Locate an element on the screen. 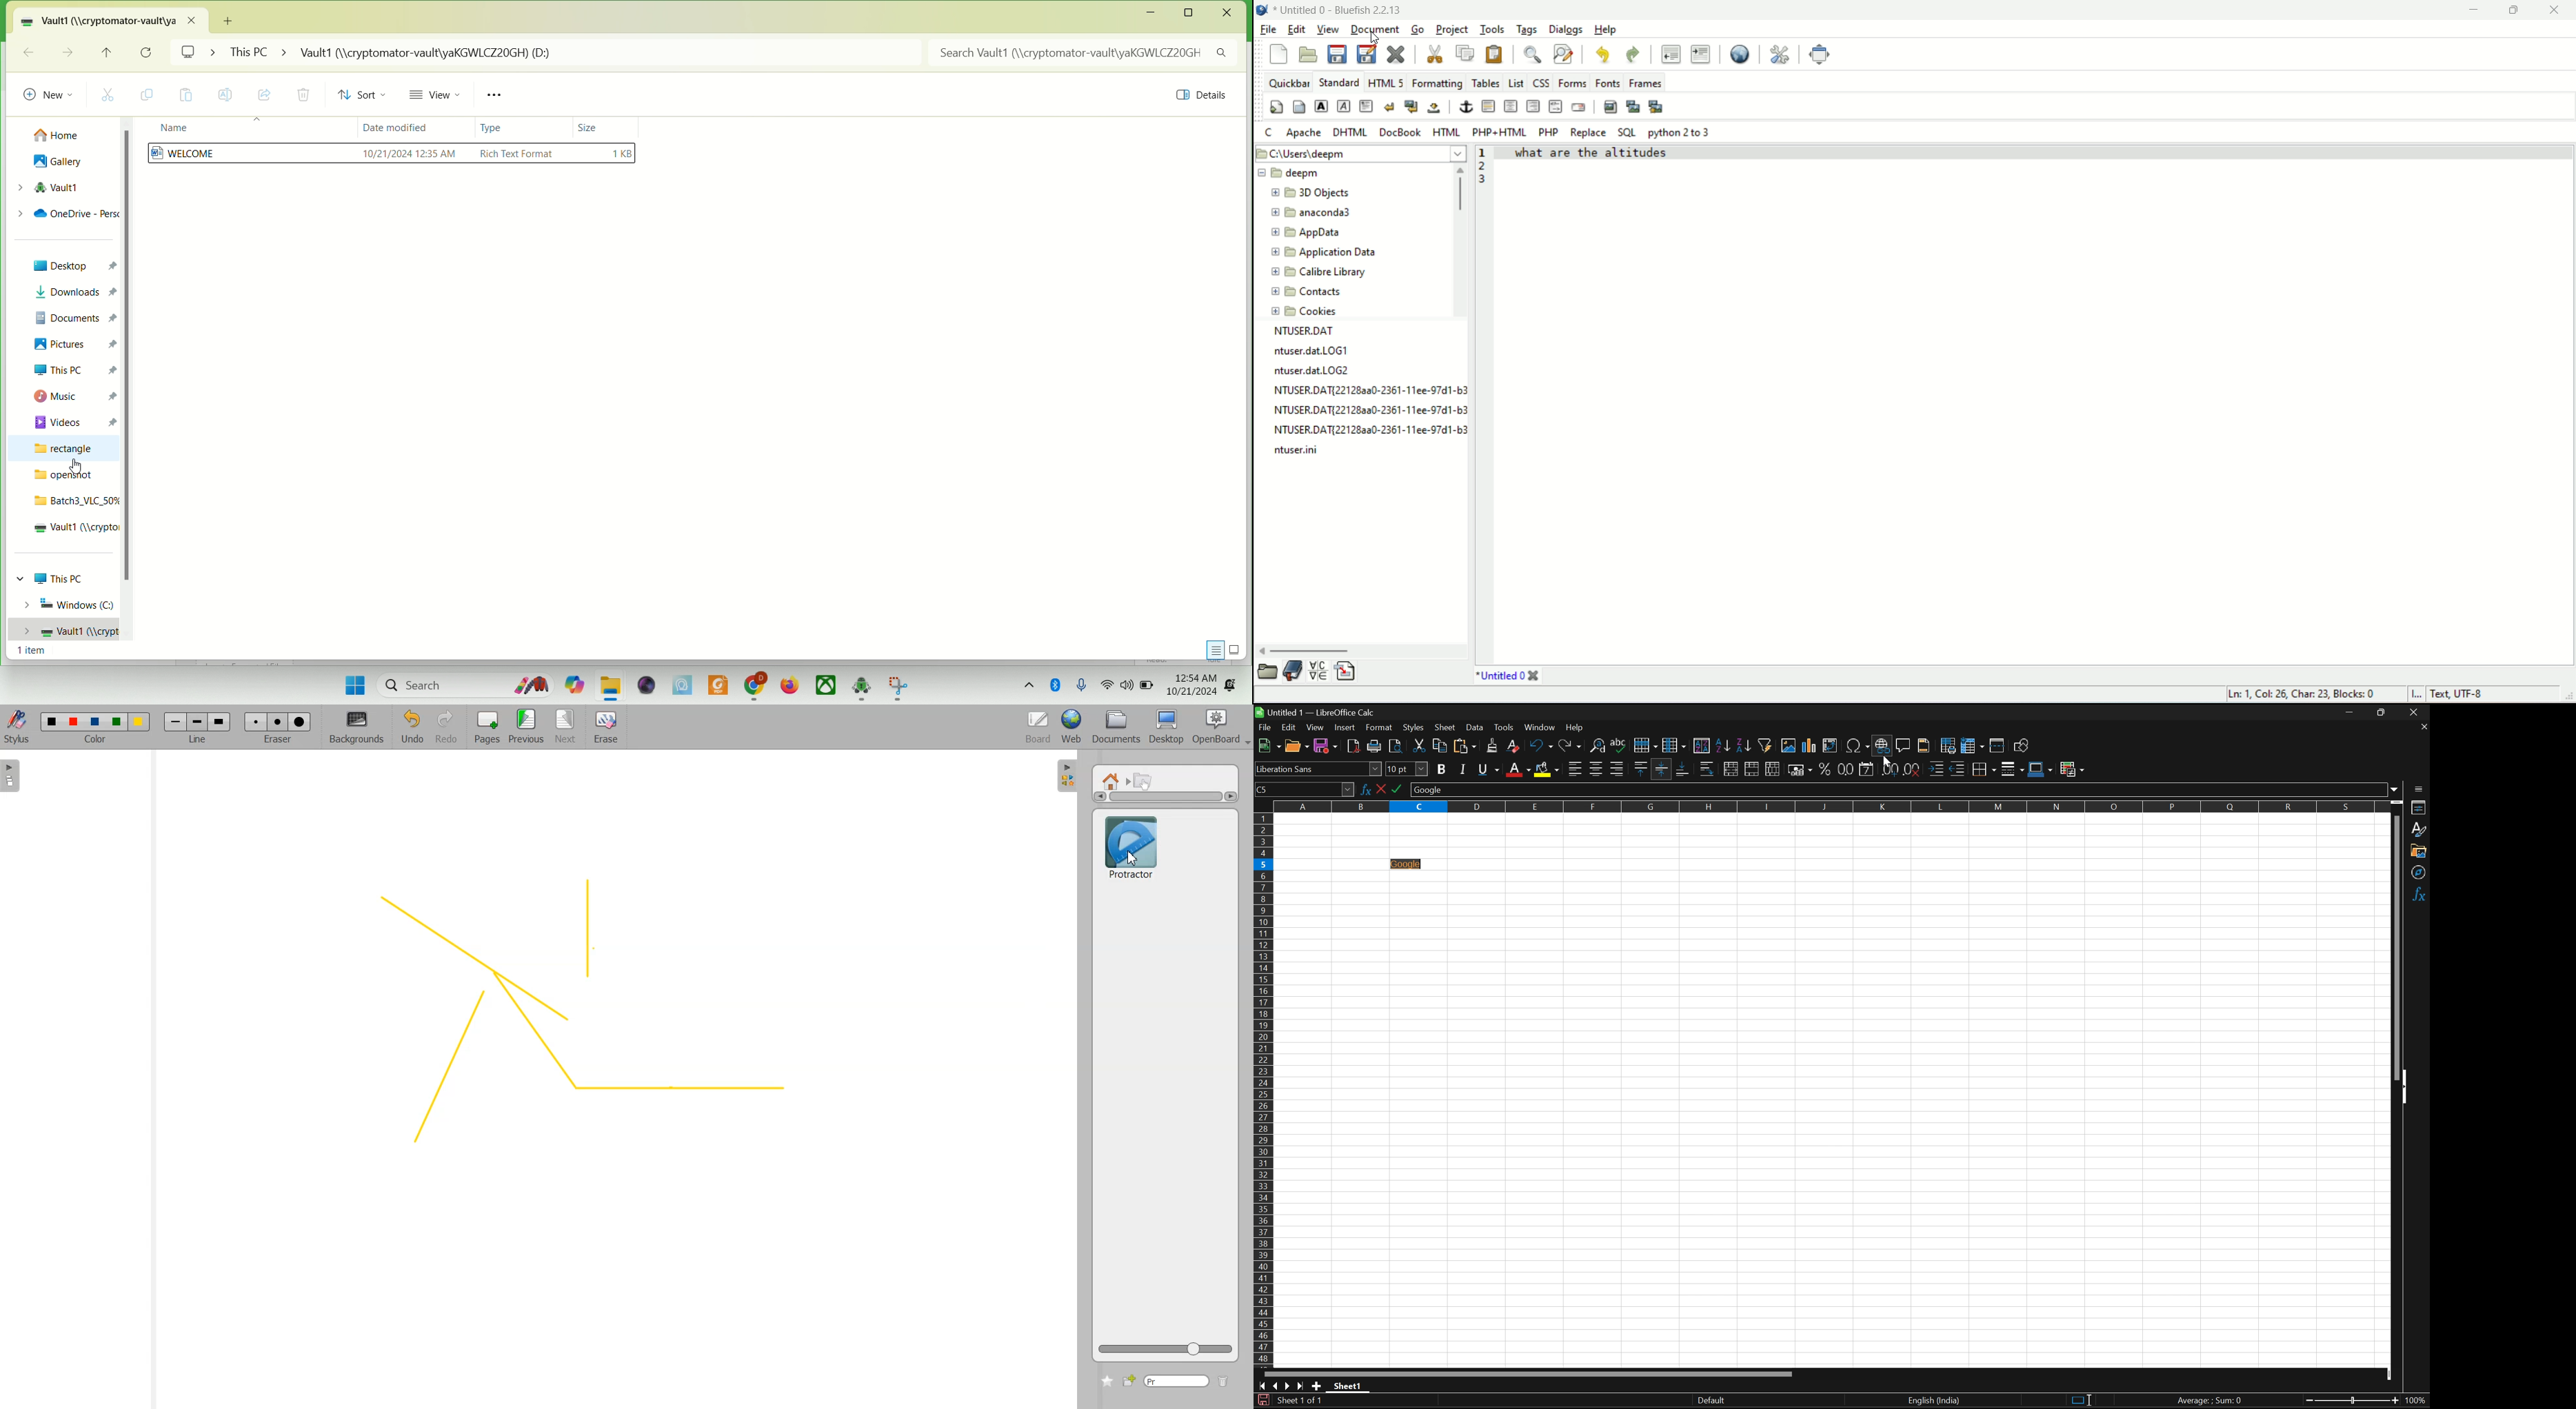 This screenshot has height=1428, width=2576. vault1 is located at coordinates (72, 528).